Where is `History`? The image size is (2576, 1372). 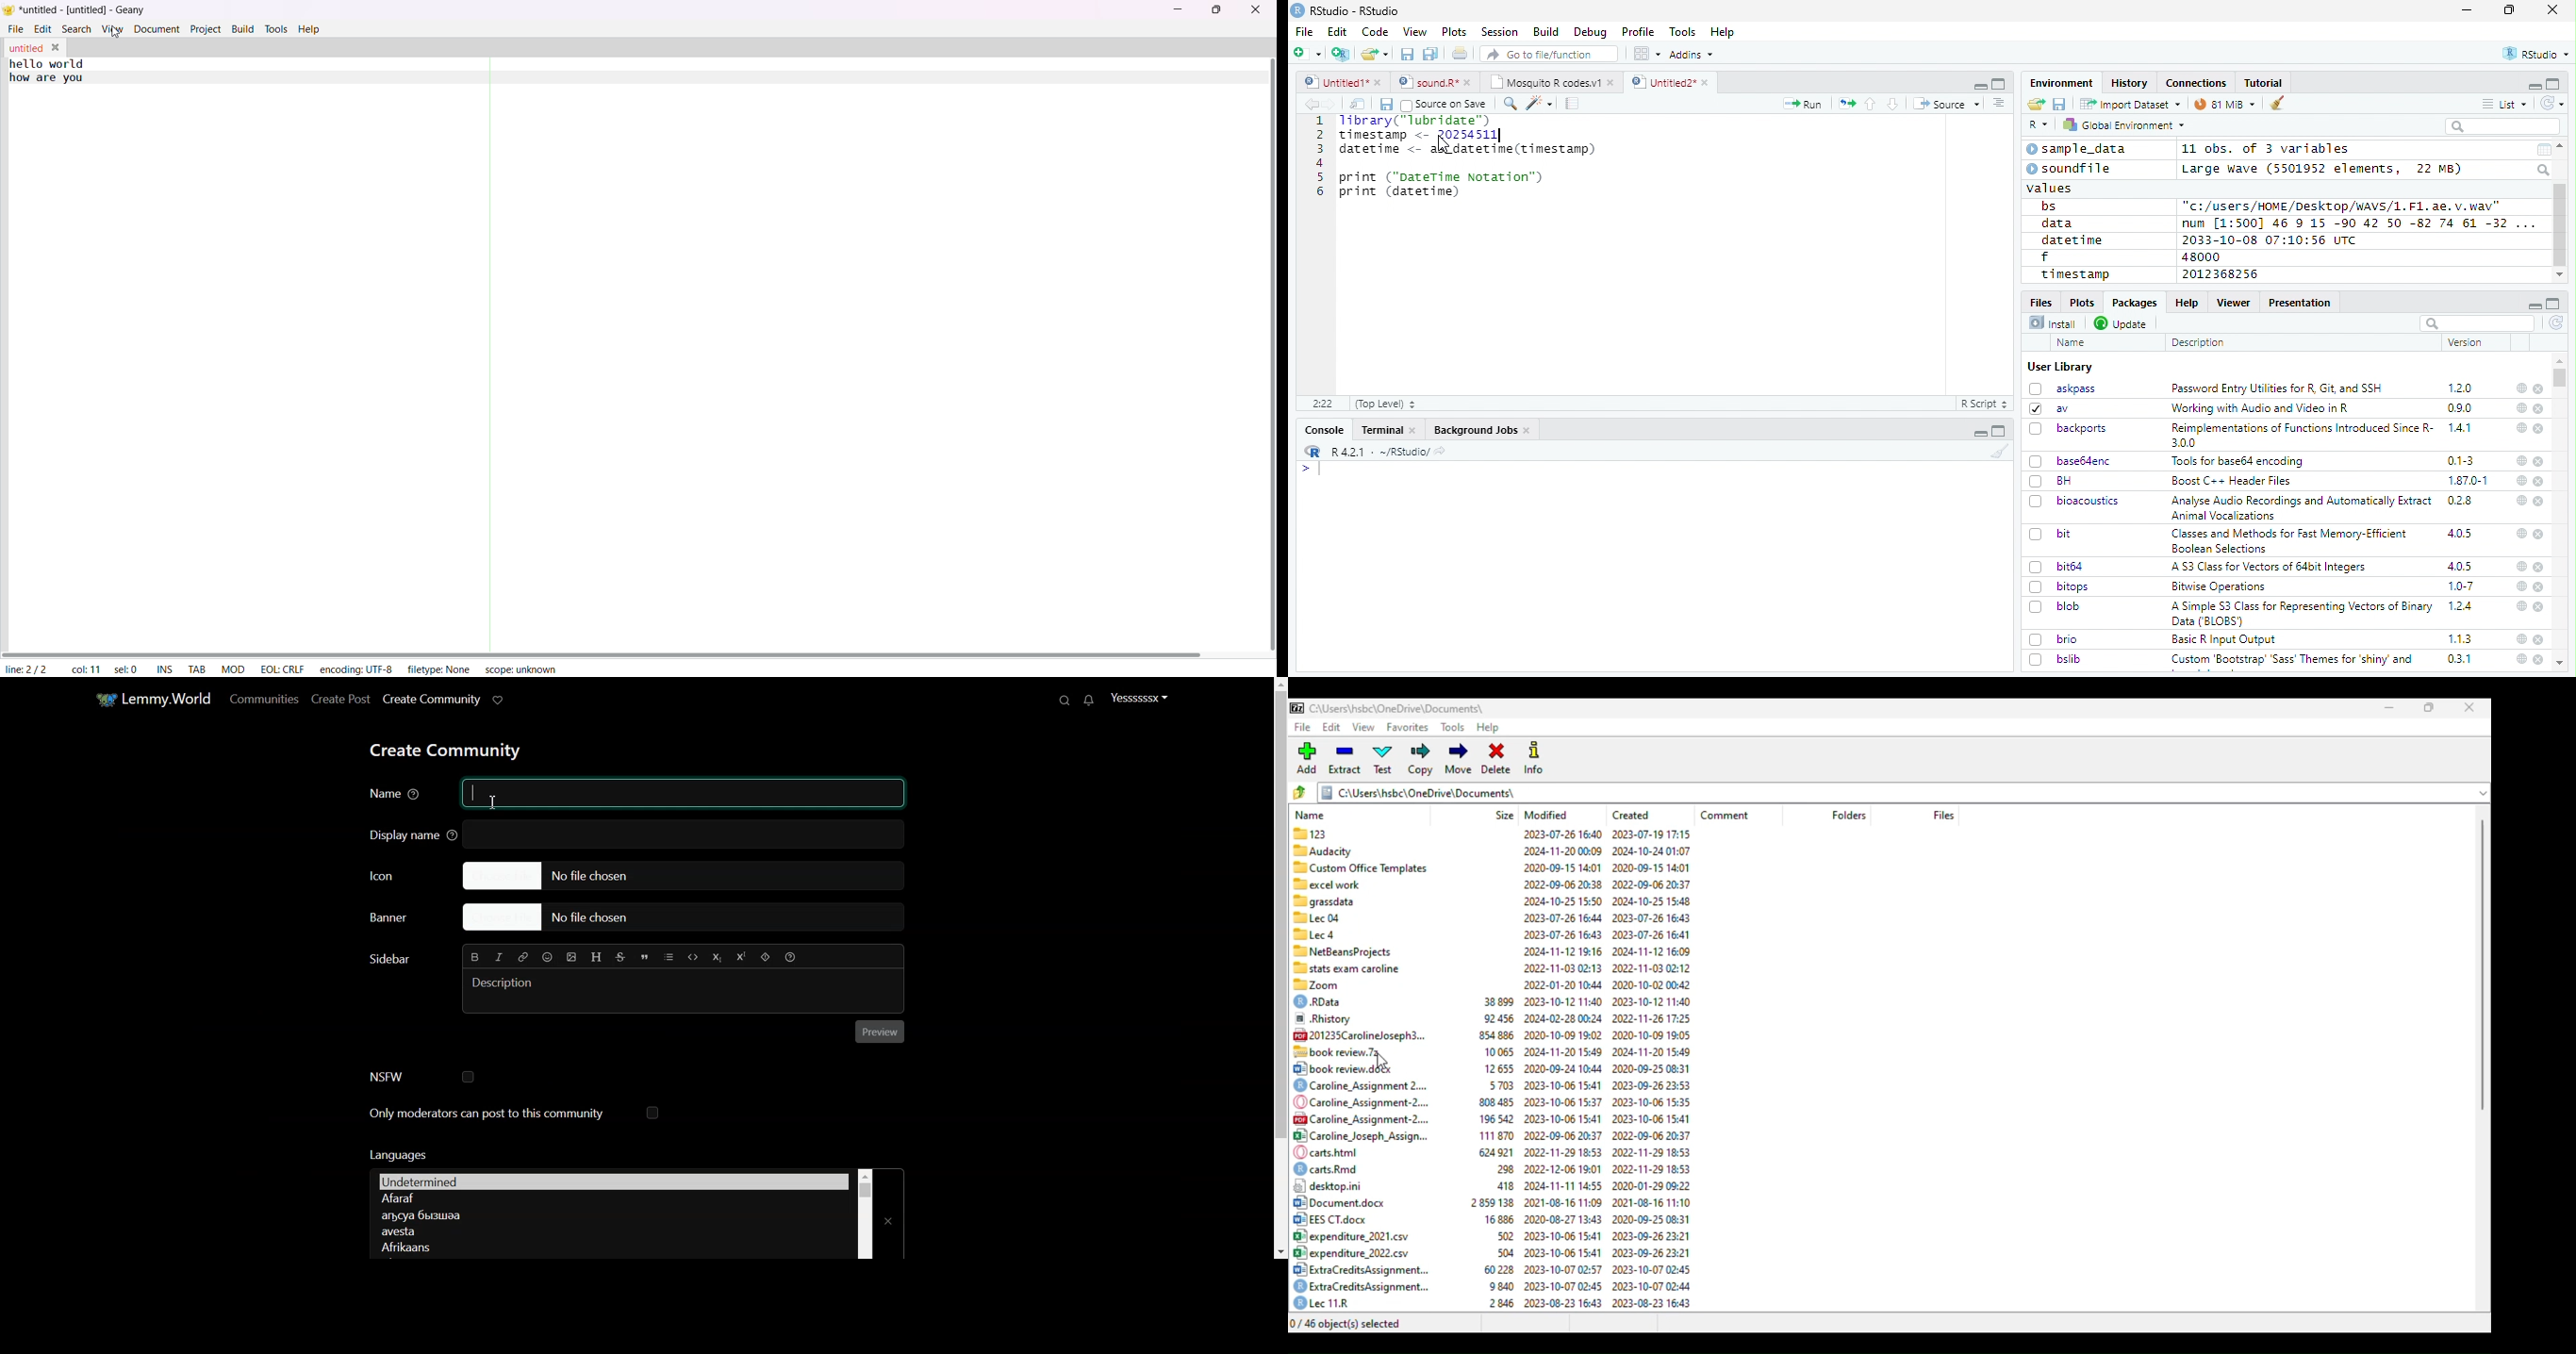
History is located at coordinates (2130, 83).